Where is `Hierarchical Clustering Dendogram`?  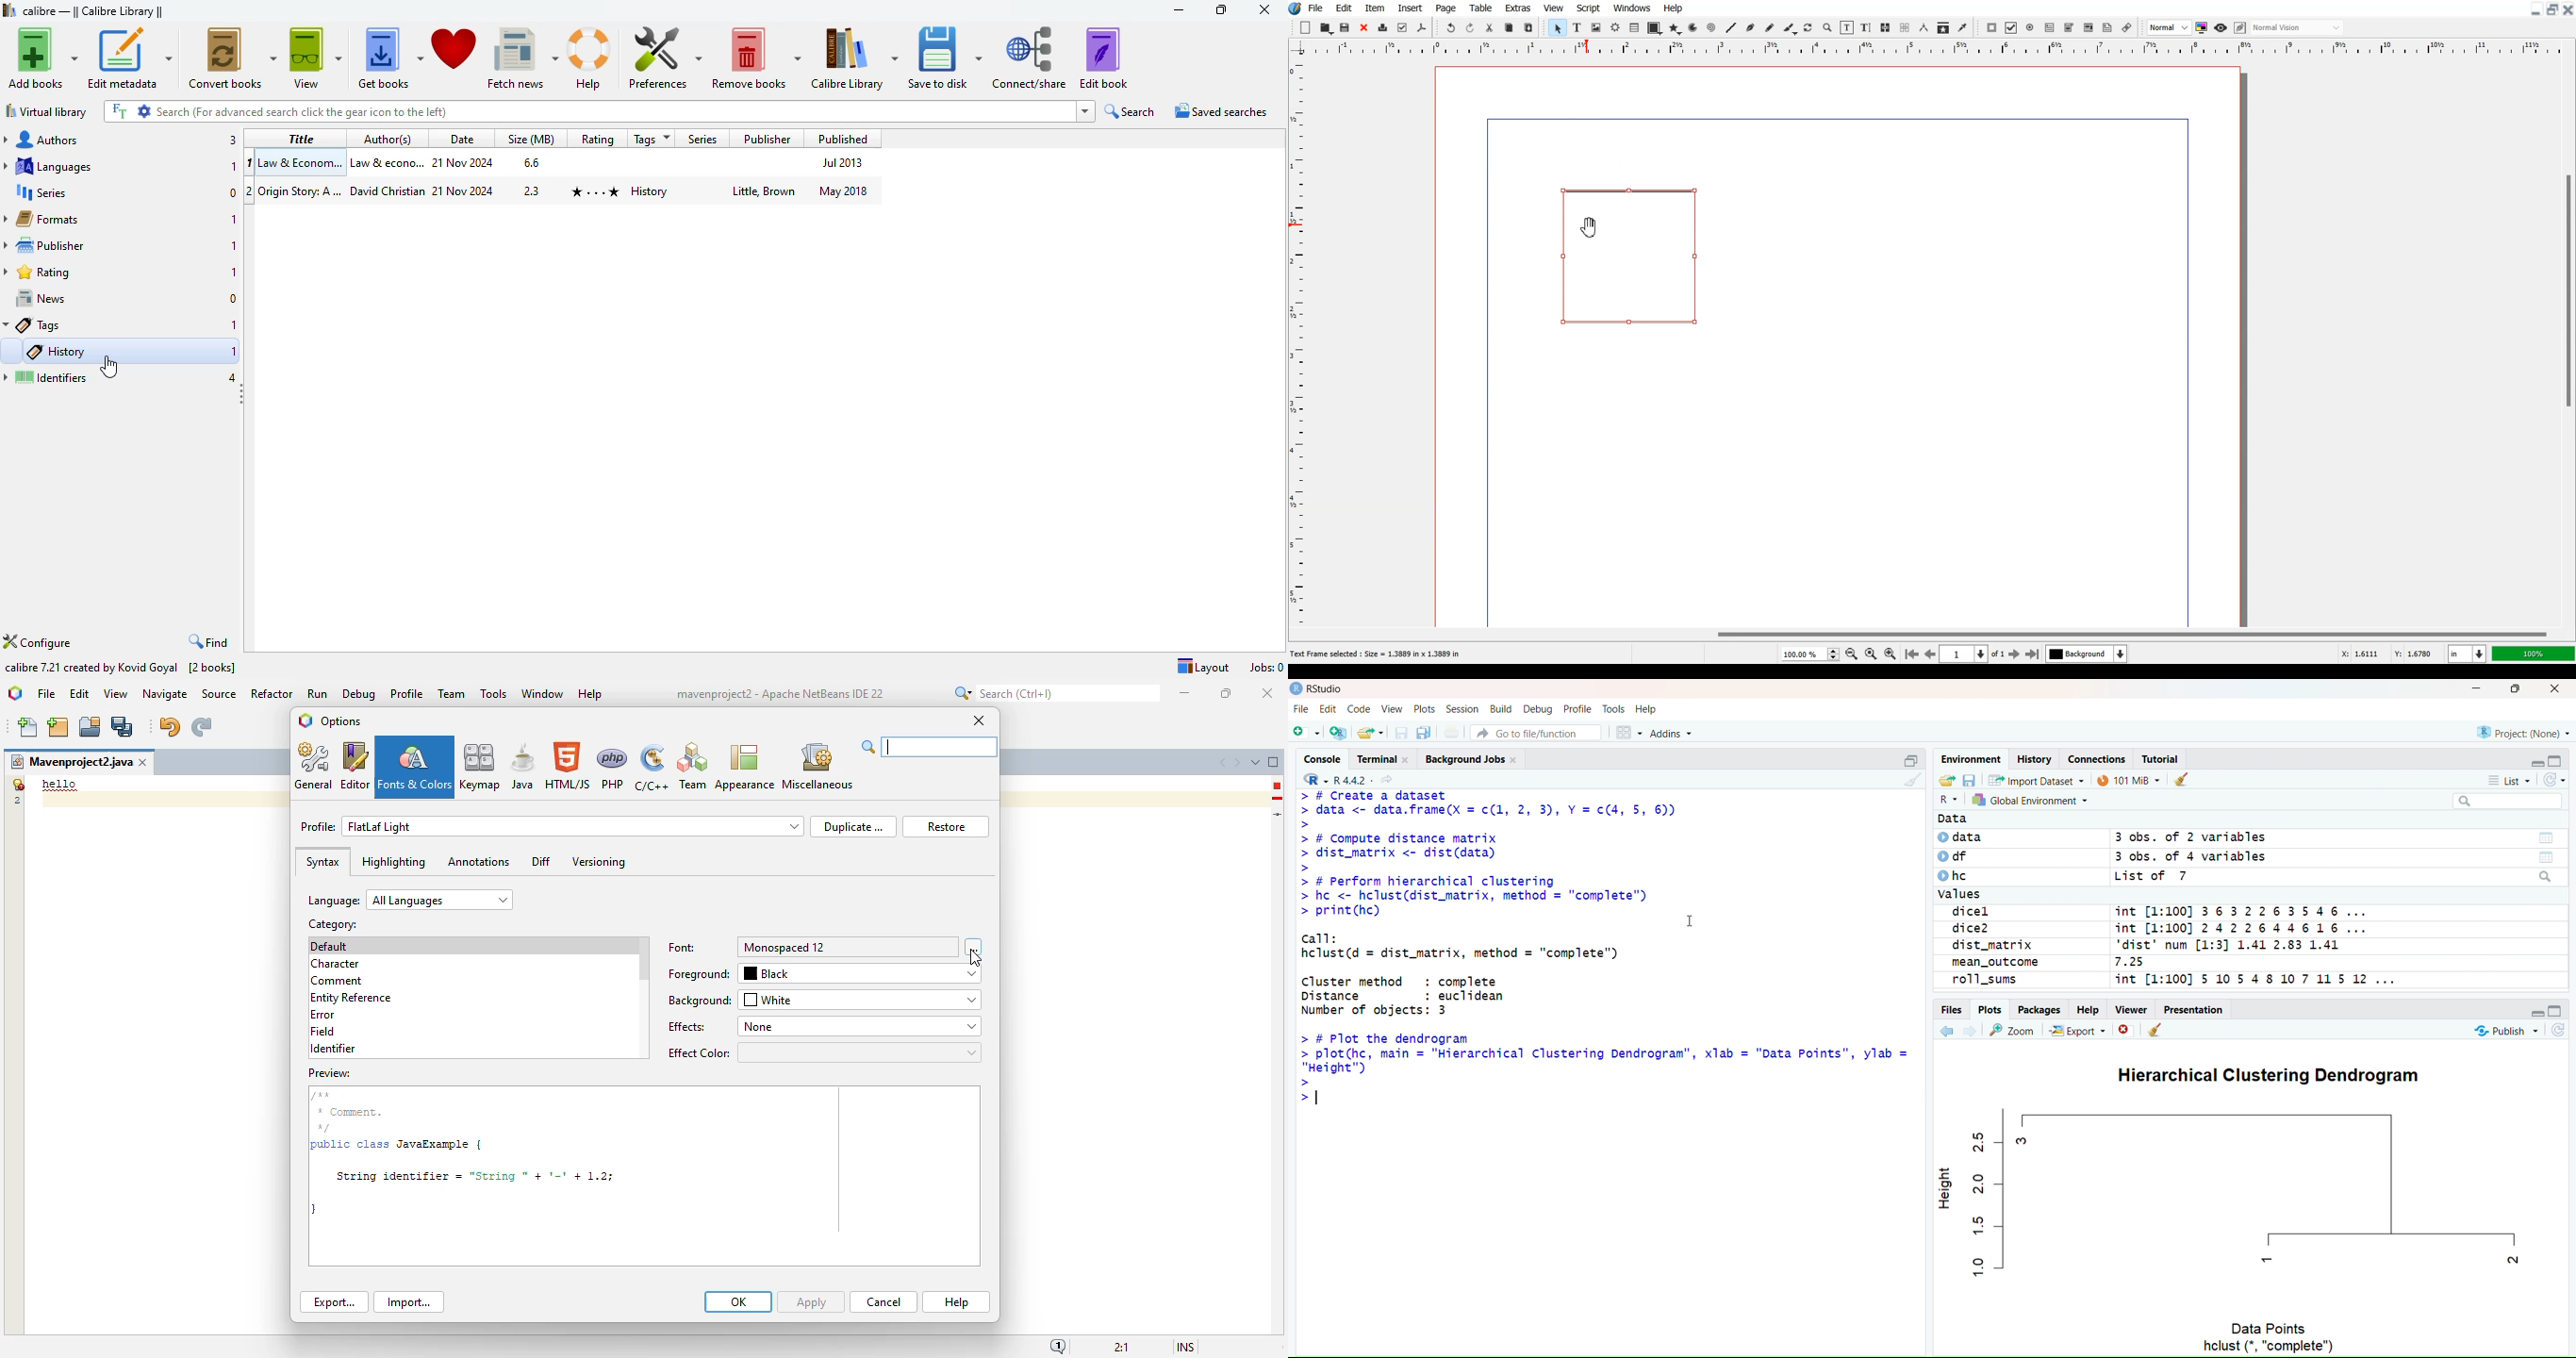 Hierarchical Clustering Dendogram is located at coordinates (2269, 1075).